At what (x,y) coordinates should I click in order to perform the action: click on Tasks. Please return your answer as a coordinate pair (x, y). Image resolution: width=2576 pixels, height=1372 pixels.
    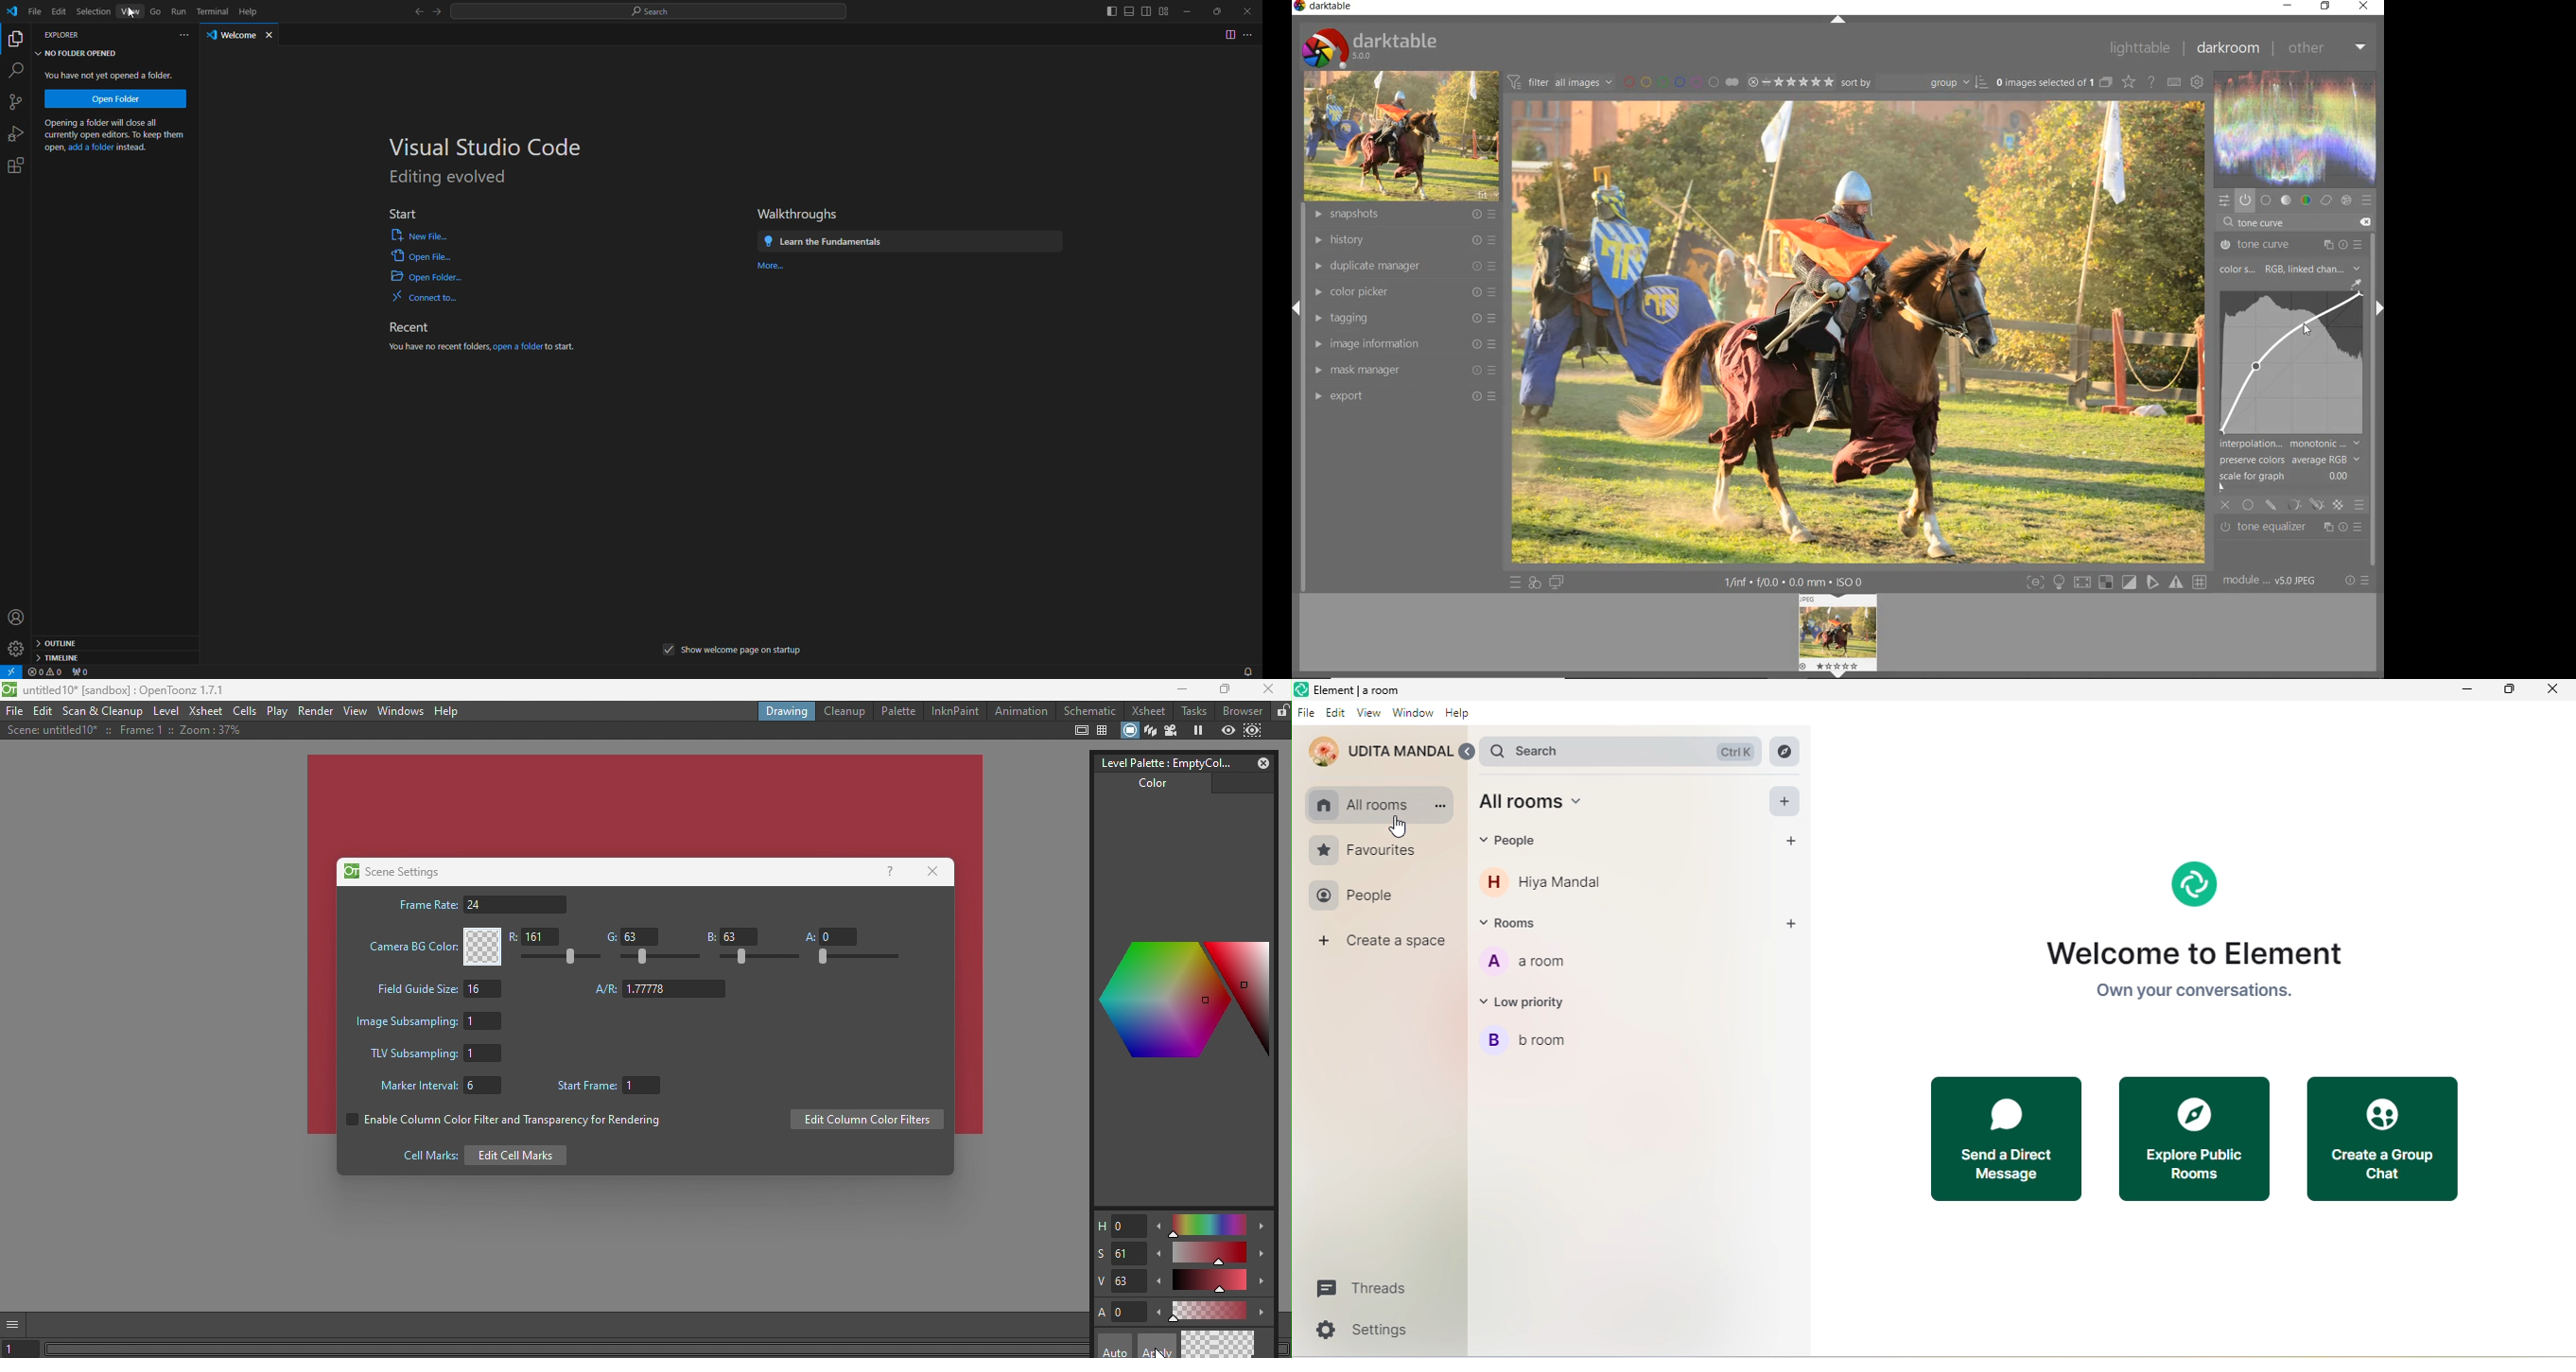
    Looking at the image, I should click on (1193, 711).